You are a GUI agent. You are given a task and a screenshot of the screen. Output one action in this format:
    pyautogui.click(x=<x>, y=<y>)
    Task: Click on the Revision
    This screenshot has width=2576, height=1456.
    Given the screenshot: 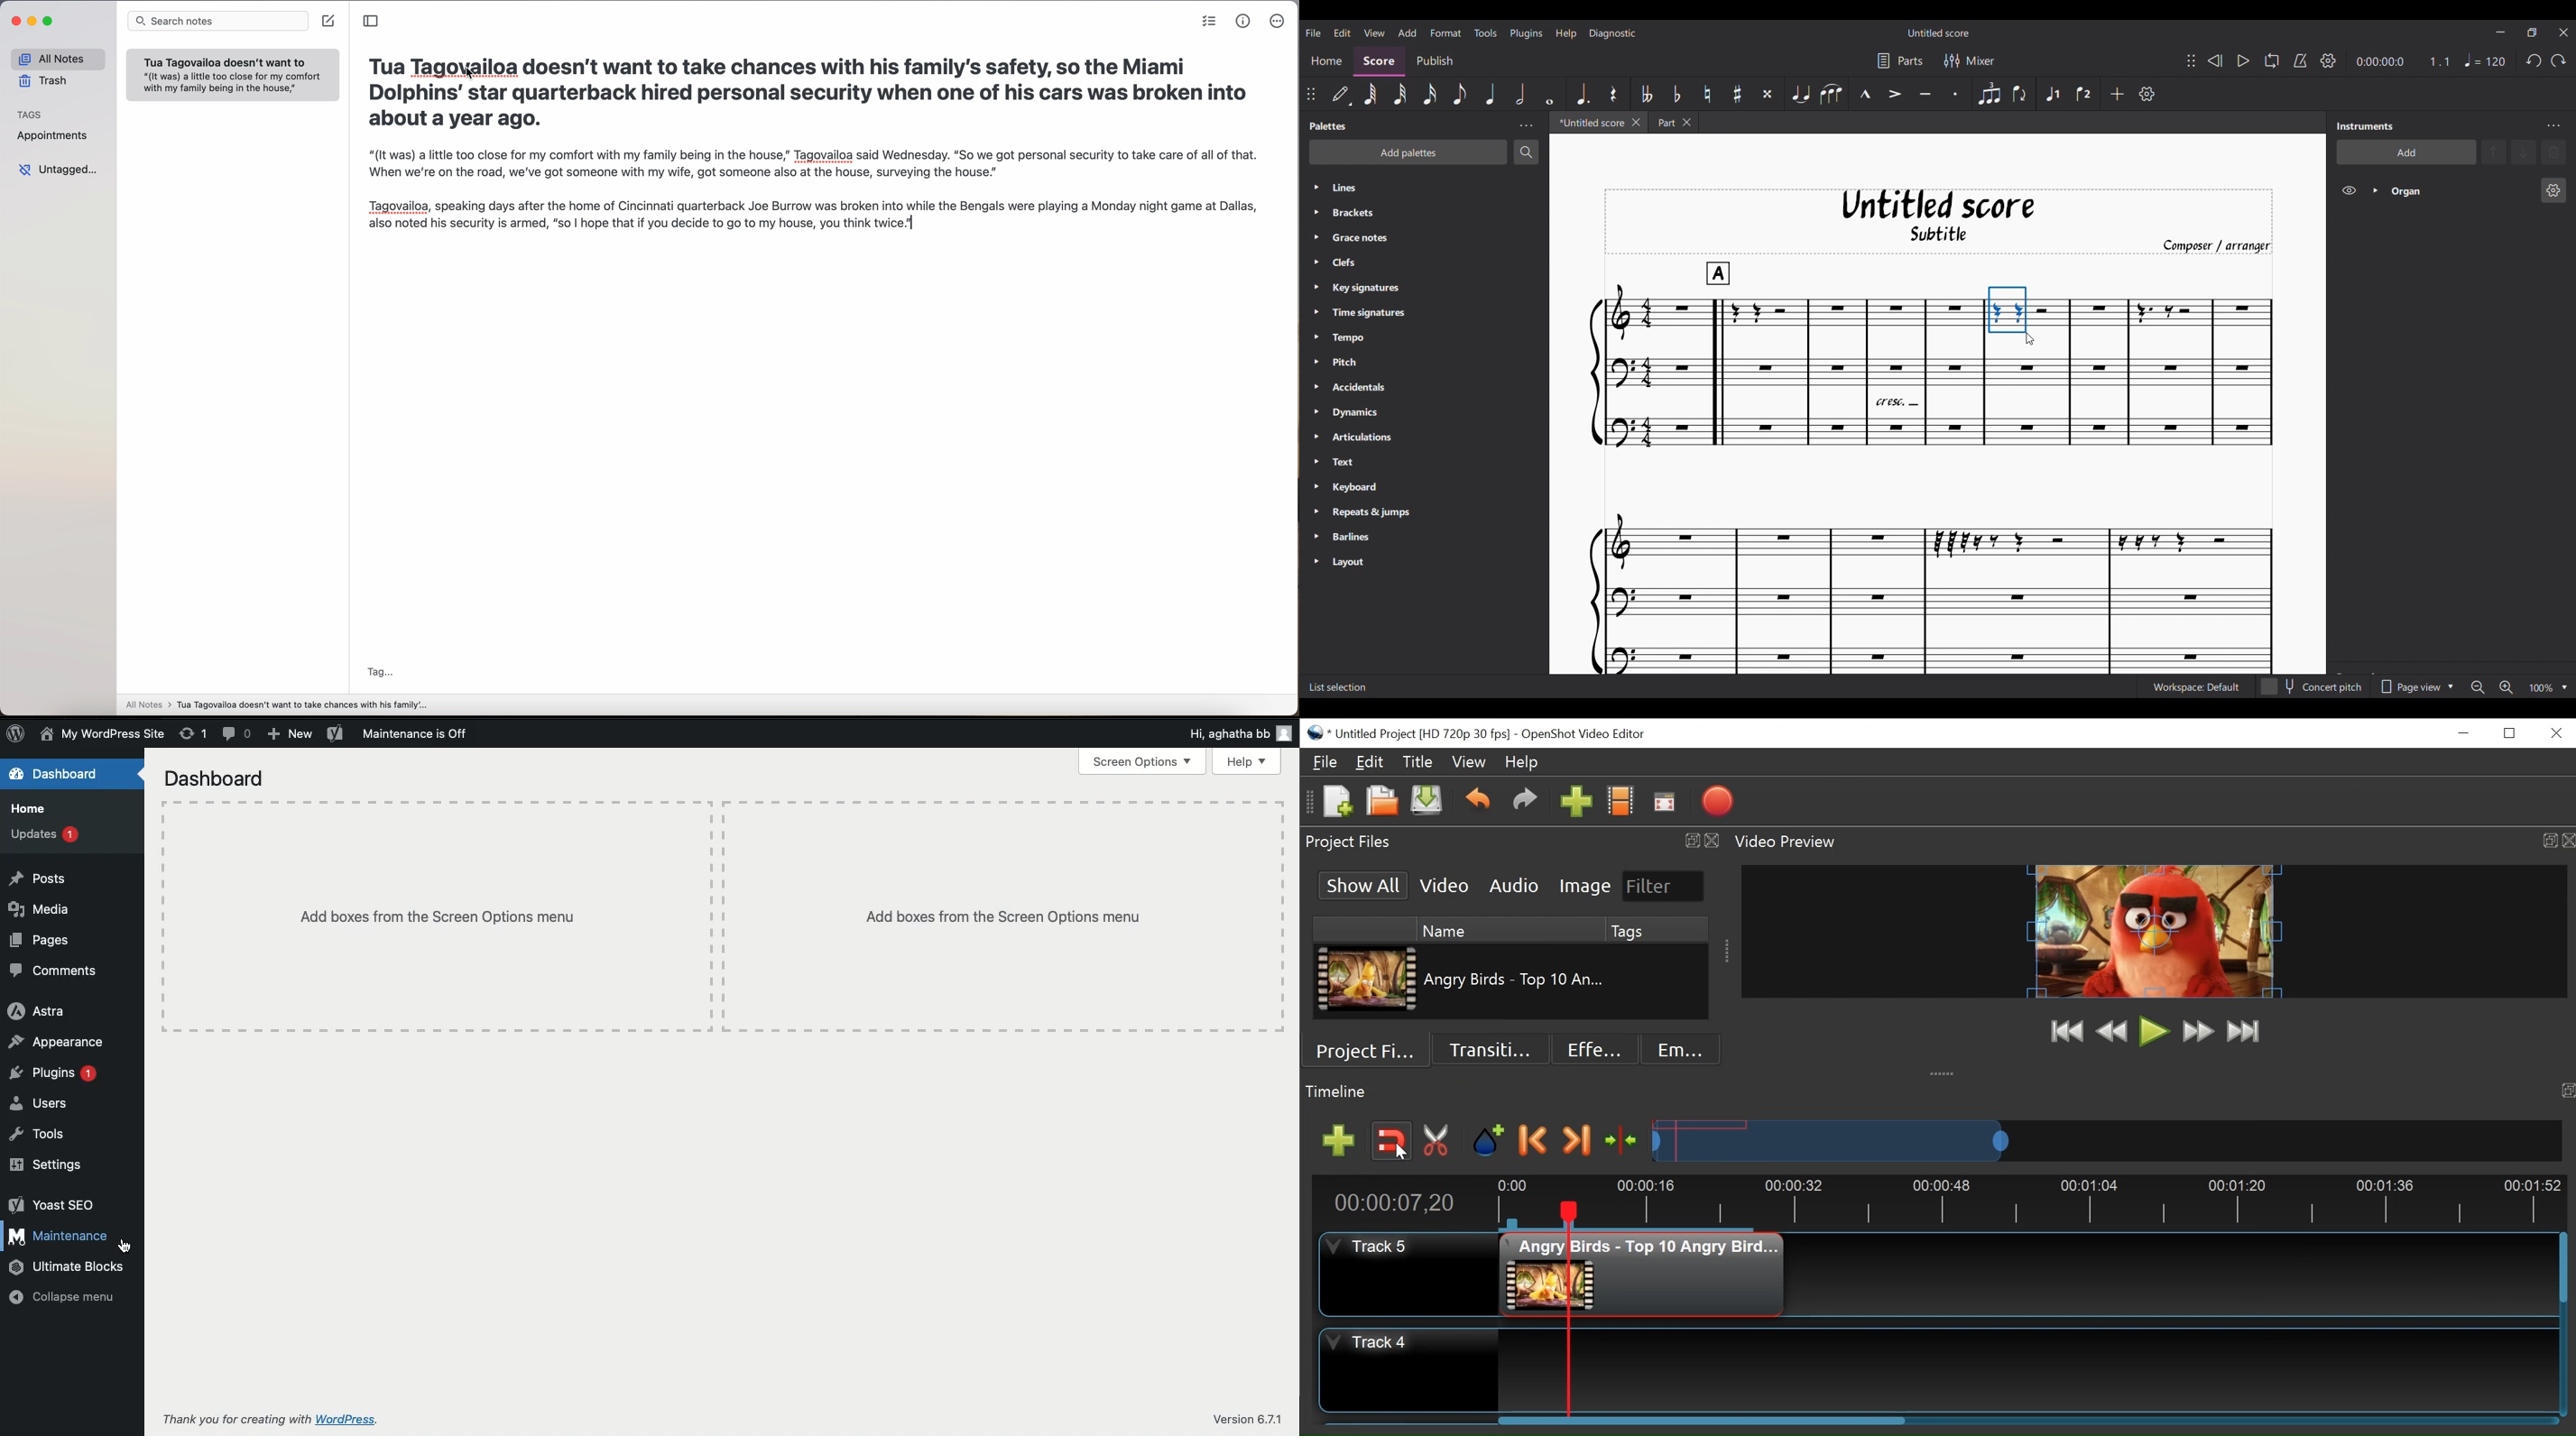 What is the action you would take?
    pyautogui.click(x=193, y=734)
    